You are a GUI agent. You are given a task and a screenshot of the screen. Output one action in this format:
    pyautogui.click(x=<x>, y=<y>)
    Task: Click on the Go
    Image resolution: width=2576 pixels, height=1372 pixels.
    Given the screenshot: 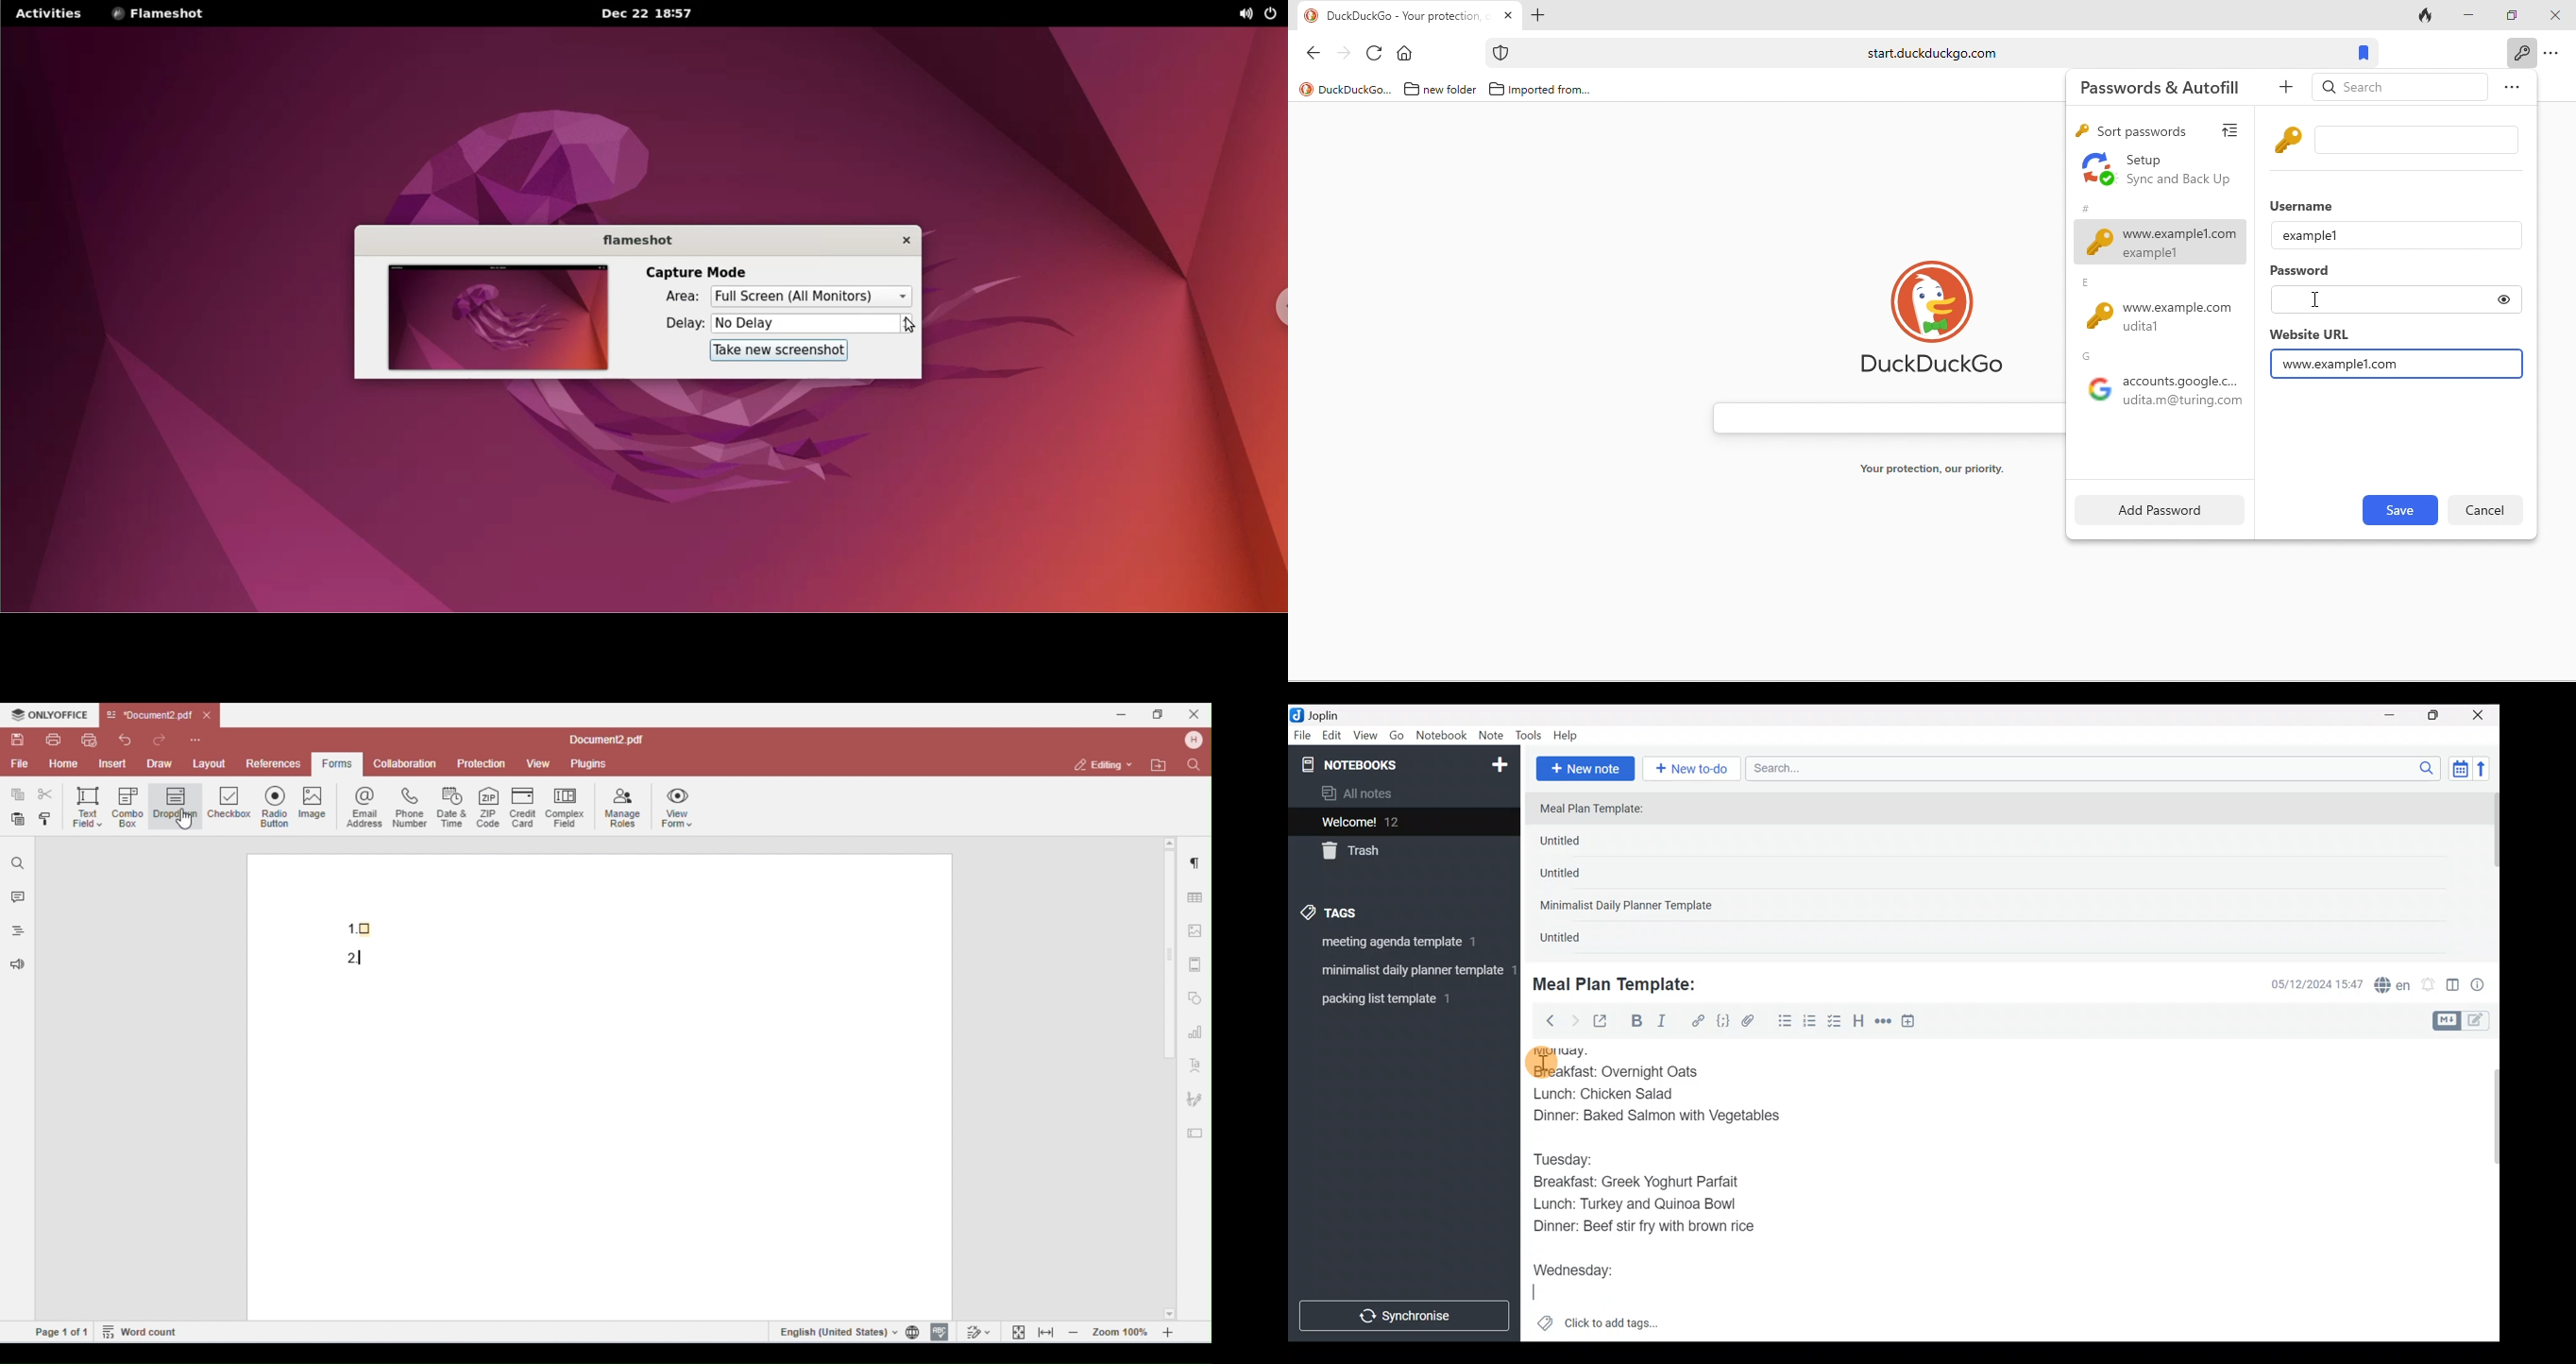 What is the action you would take?
    pyautogui.click(x=1397, y=738)
    